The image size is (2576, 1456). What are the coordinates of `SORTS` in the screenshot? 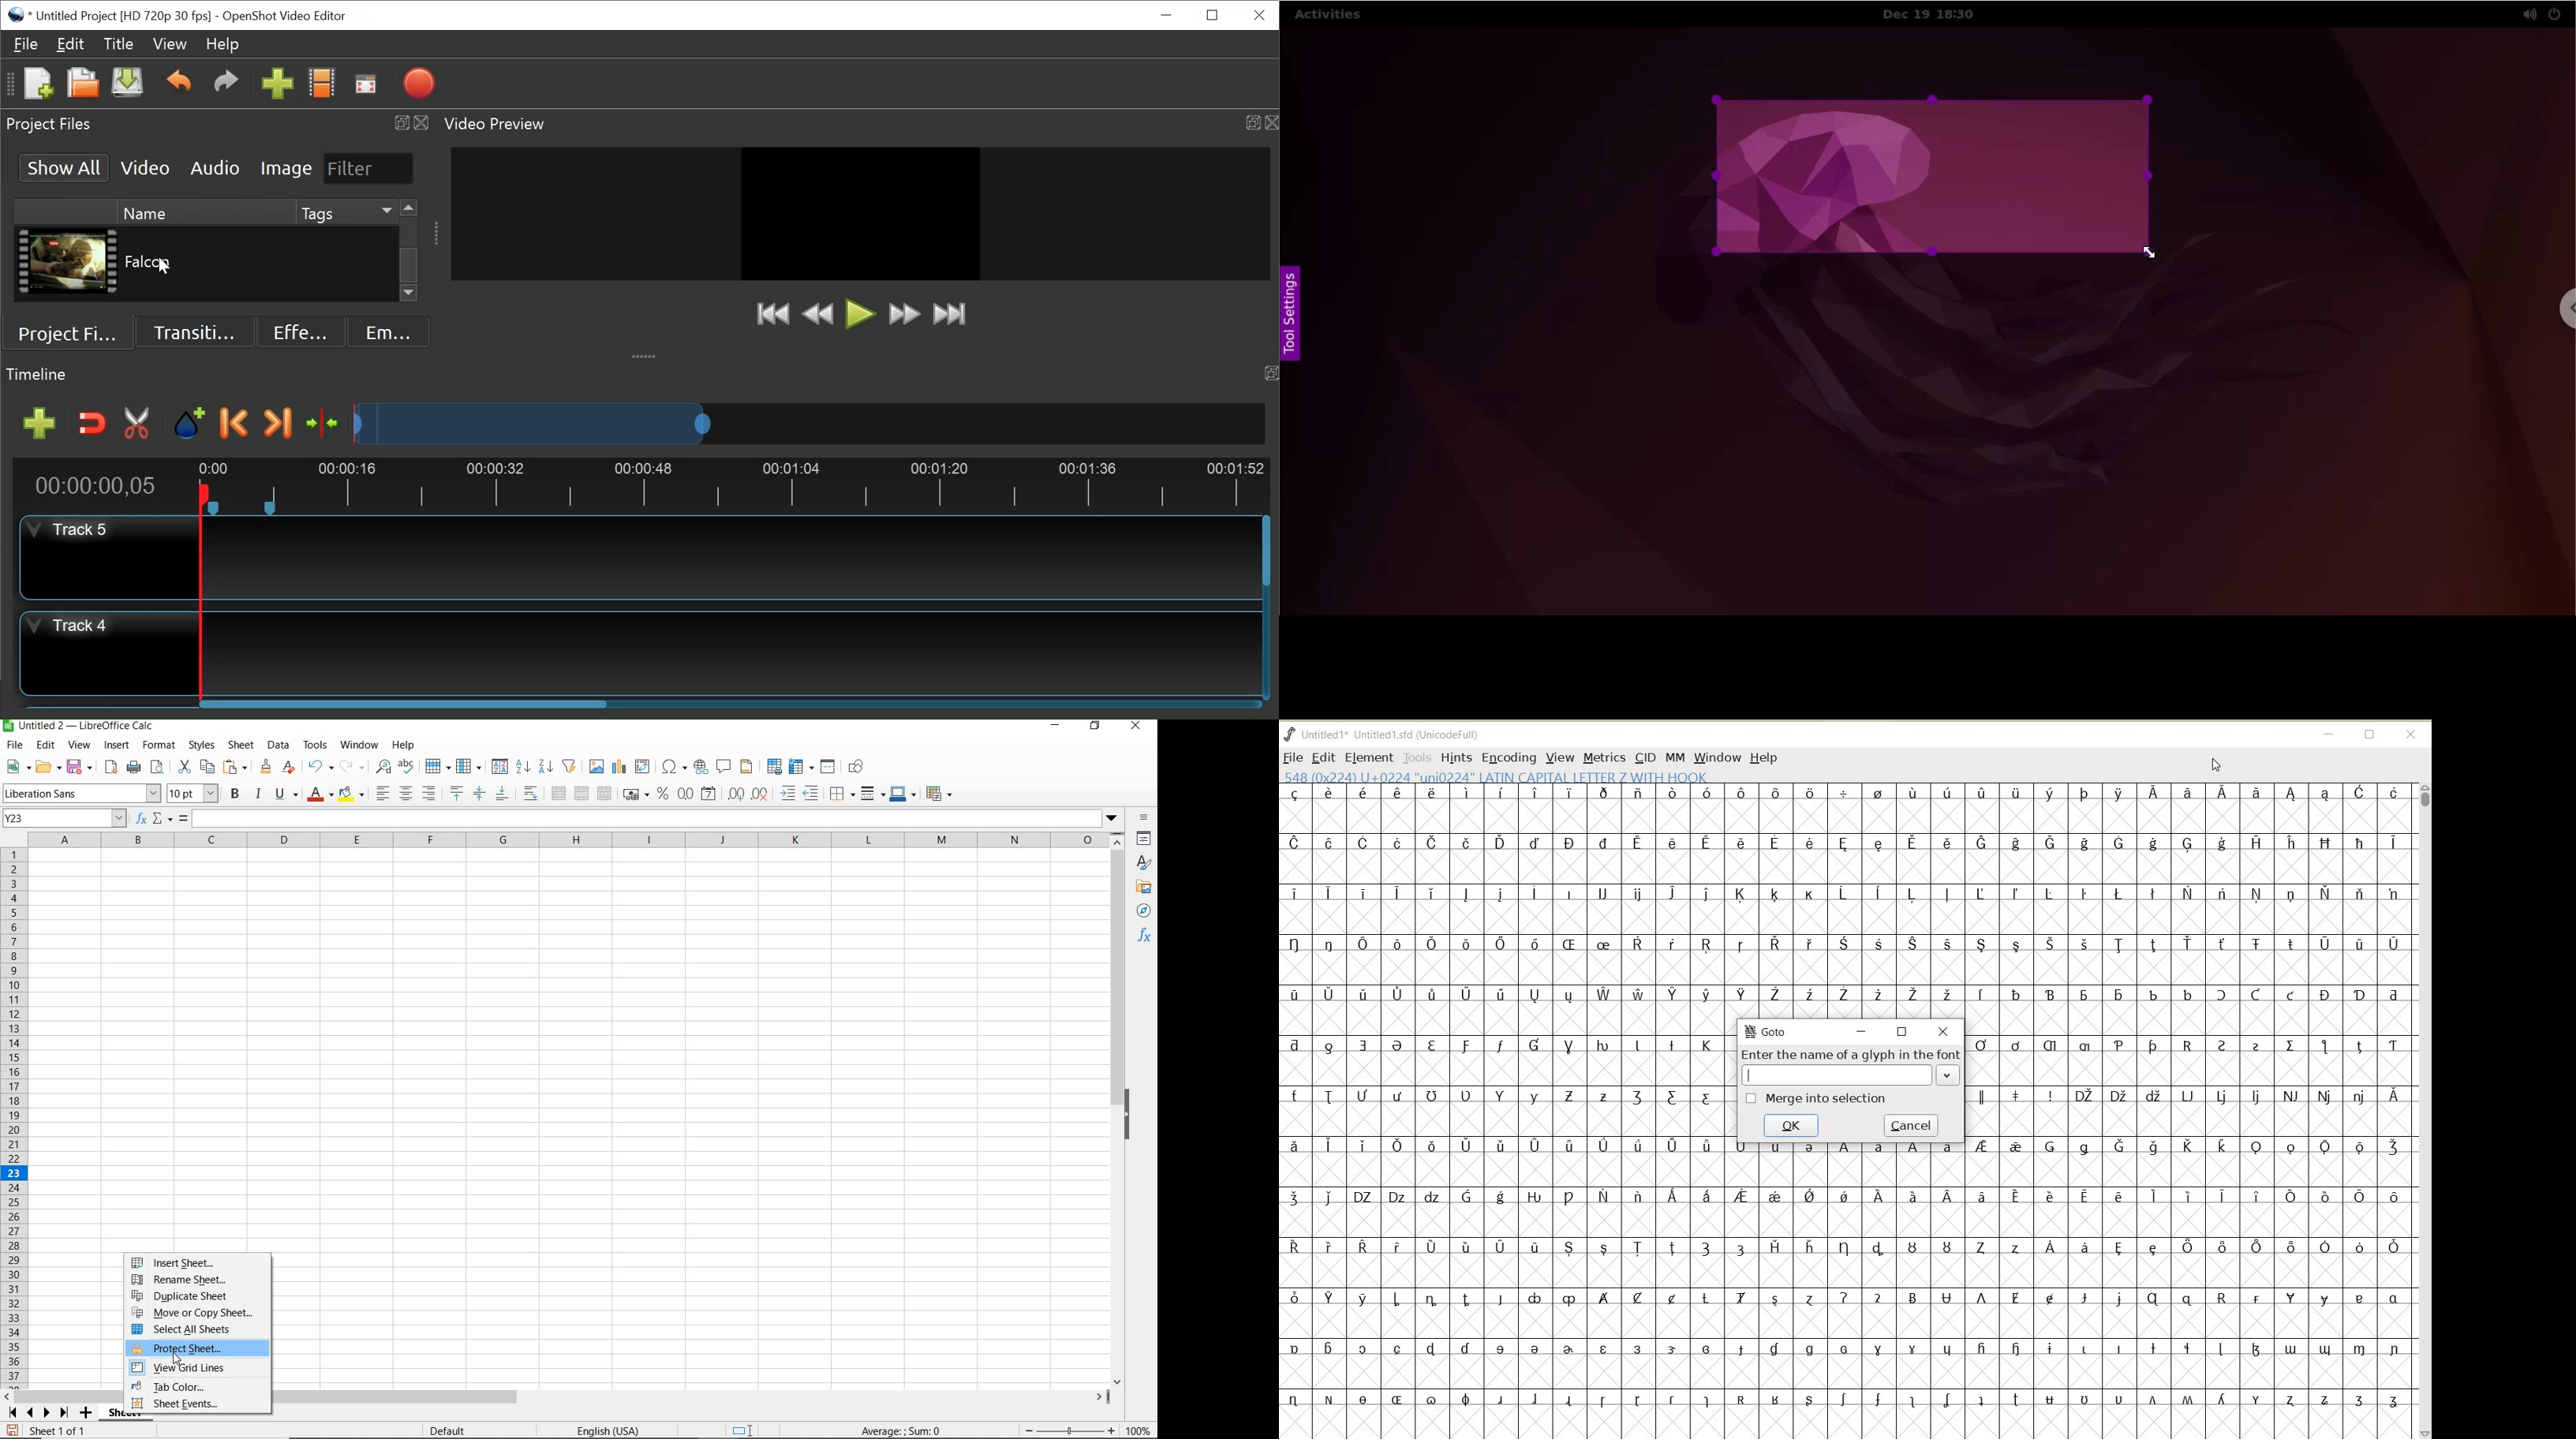 It's located at (500, 767).